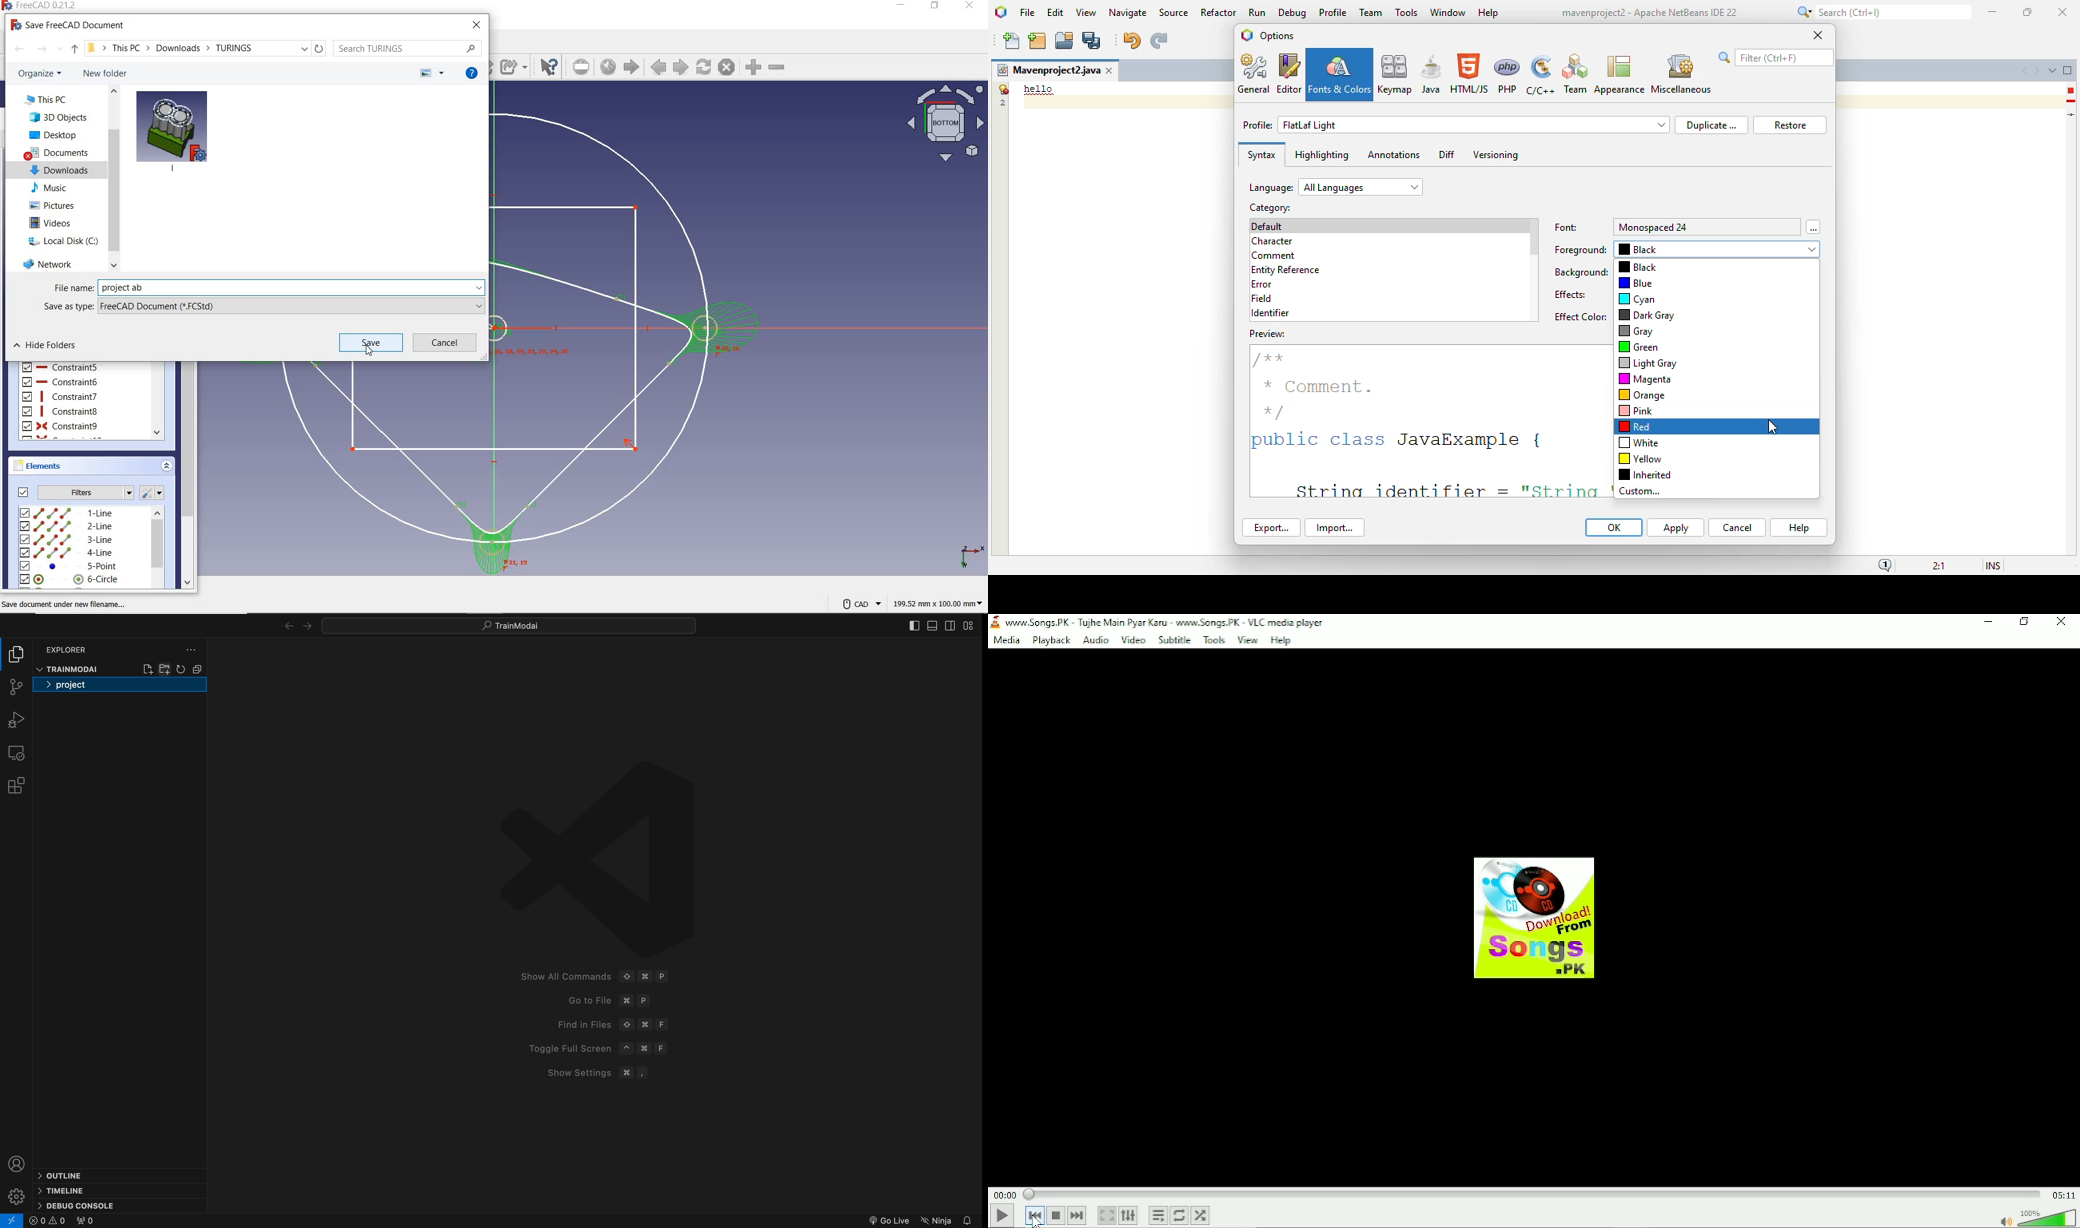  Describe the element at coordinates (72, 492) in the screenshot. I see `filters` at that location.